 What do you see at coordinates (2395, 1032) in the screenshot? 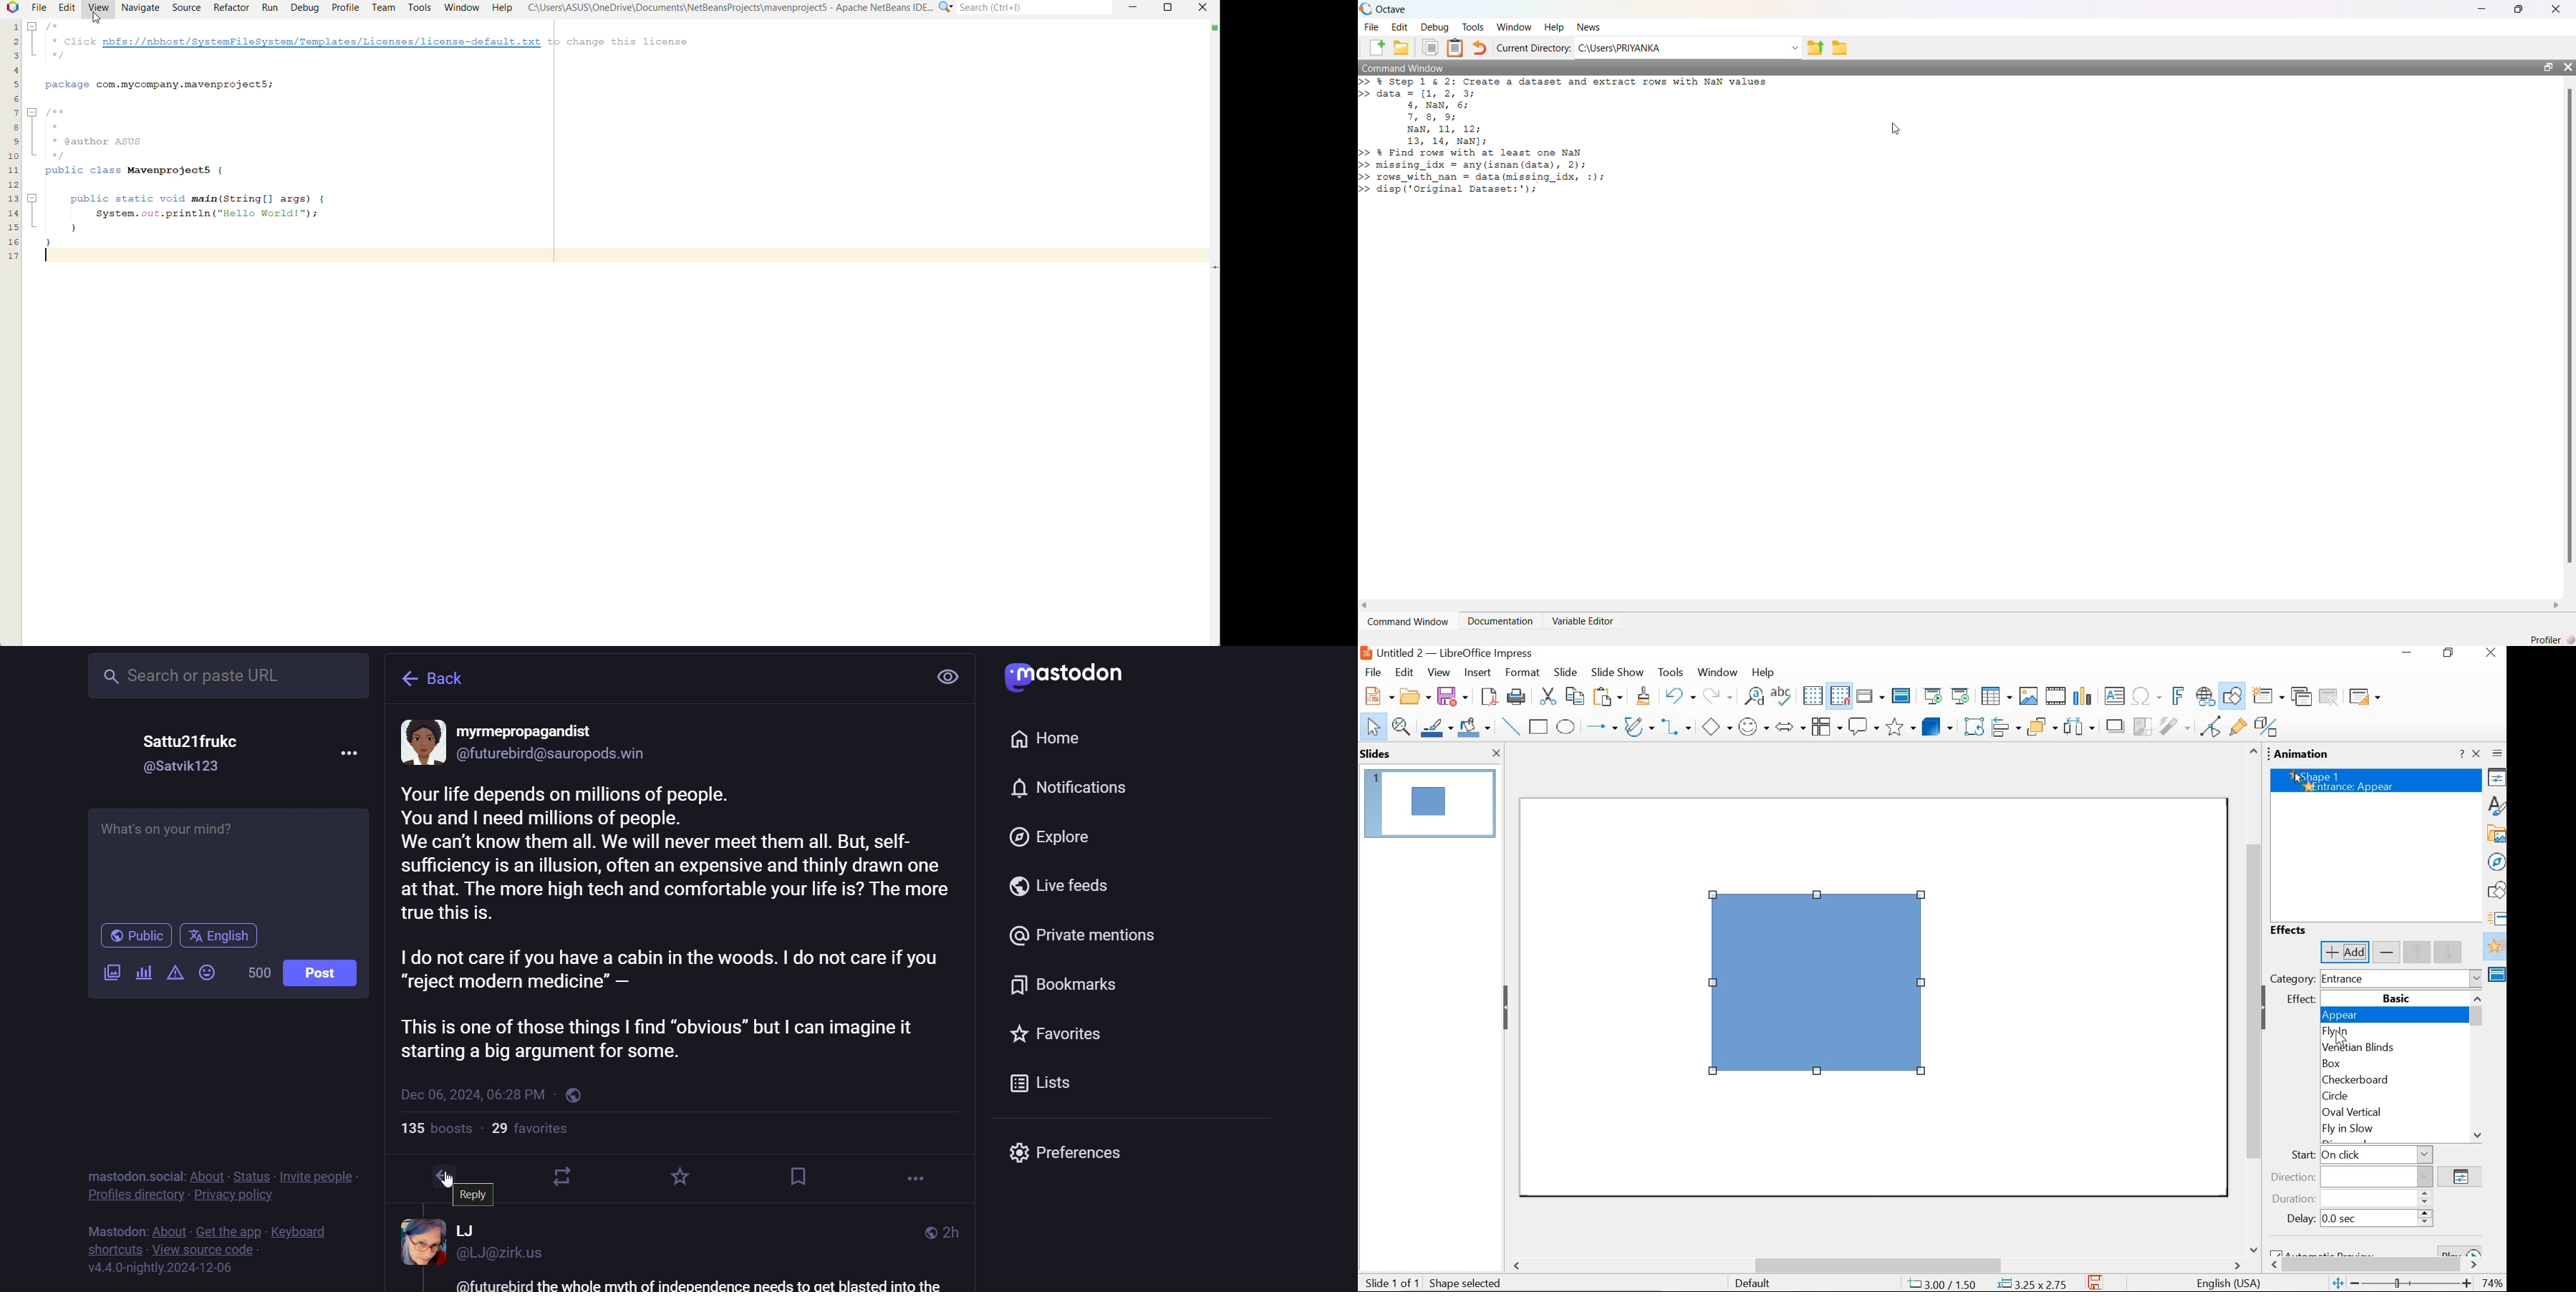
I see `flyin` at bounding box center [2395, 1032].